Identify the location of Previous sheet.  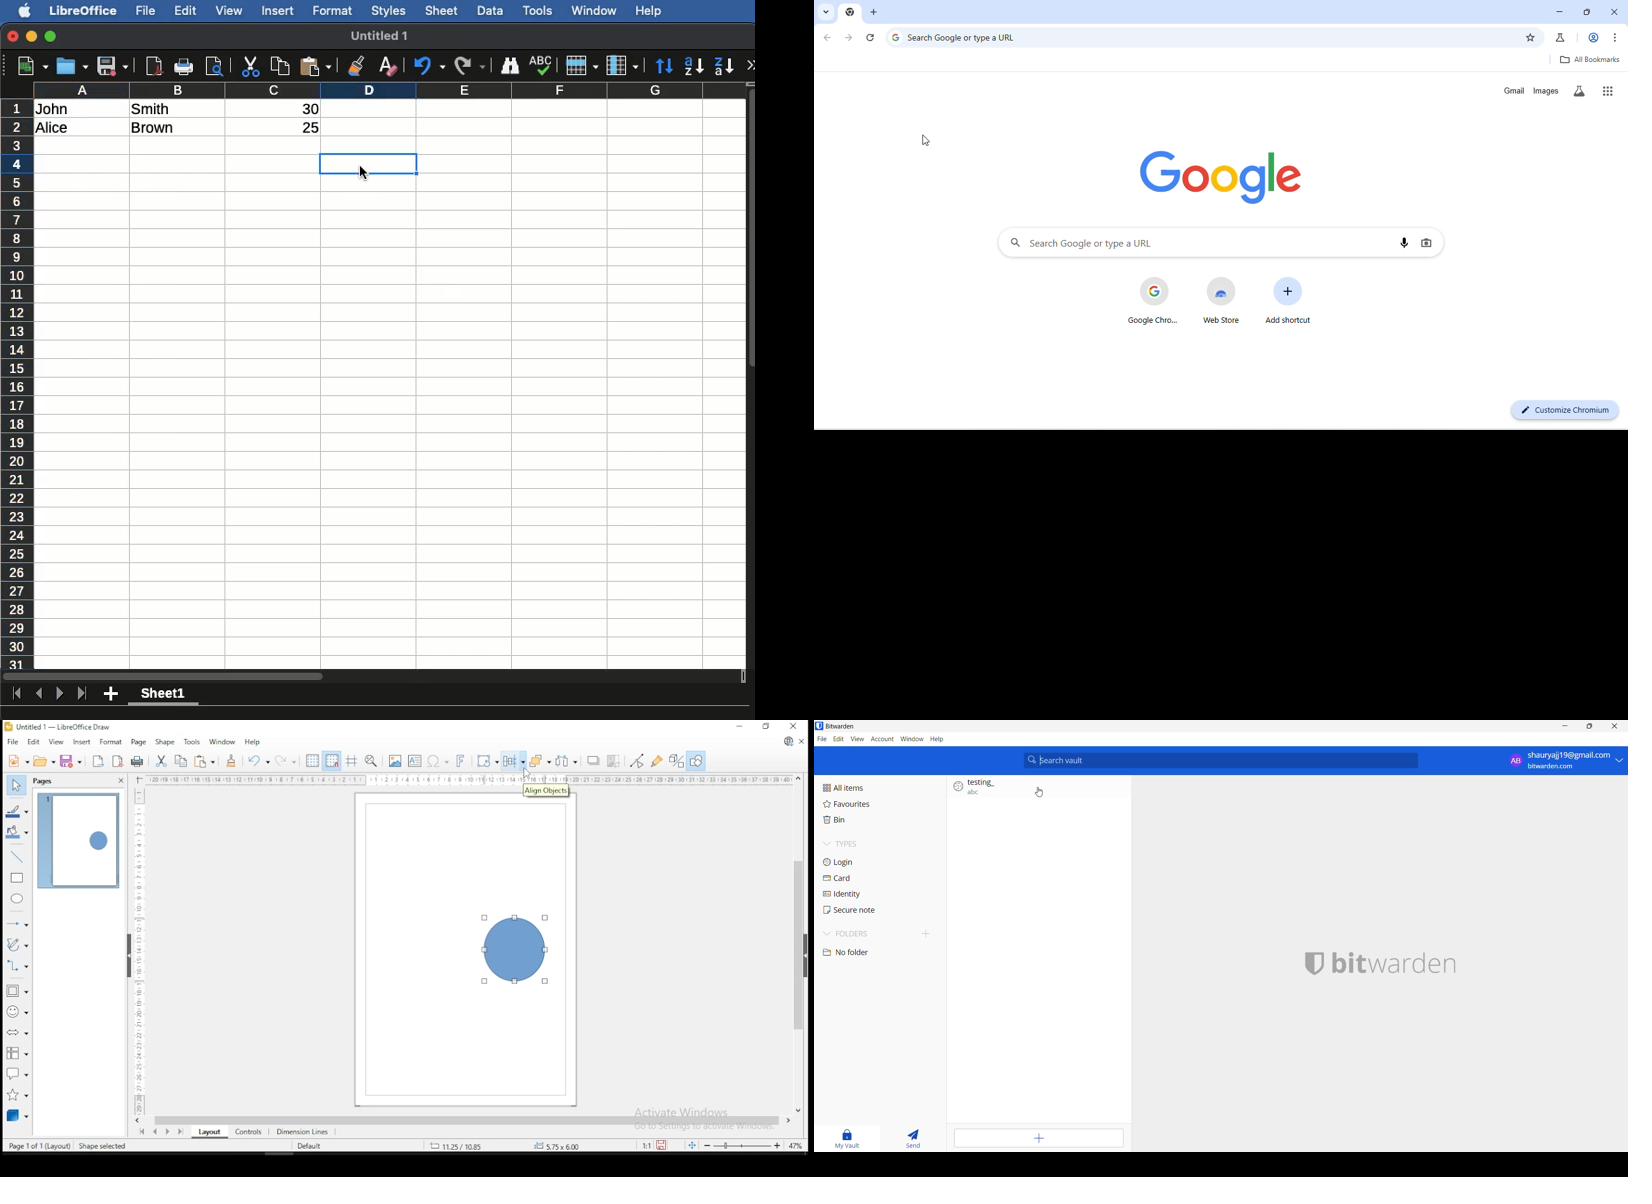
(39, 692).